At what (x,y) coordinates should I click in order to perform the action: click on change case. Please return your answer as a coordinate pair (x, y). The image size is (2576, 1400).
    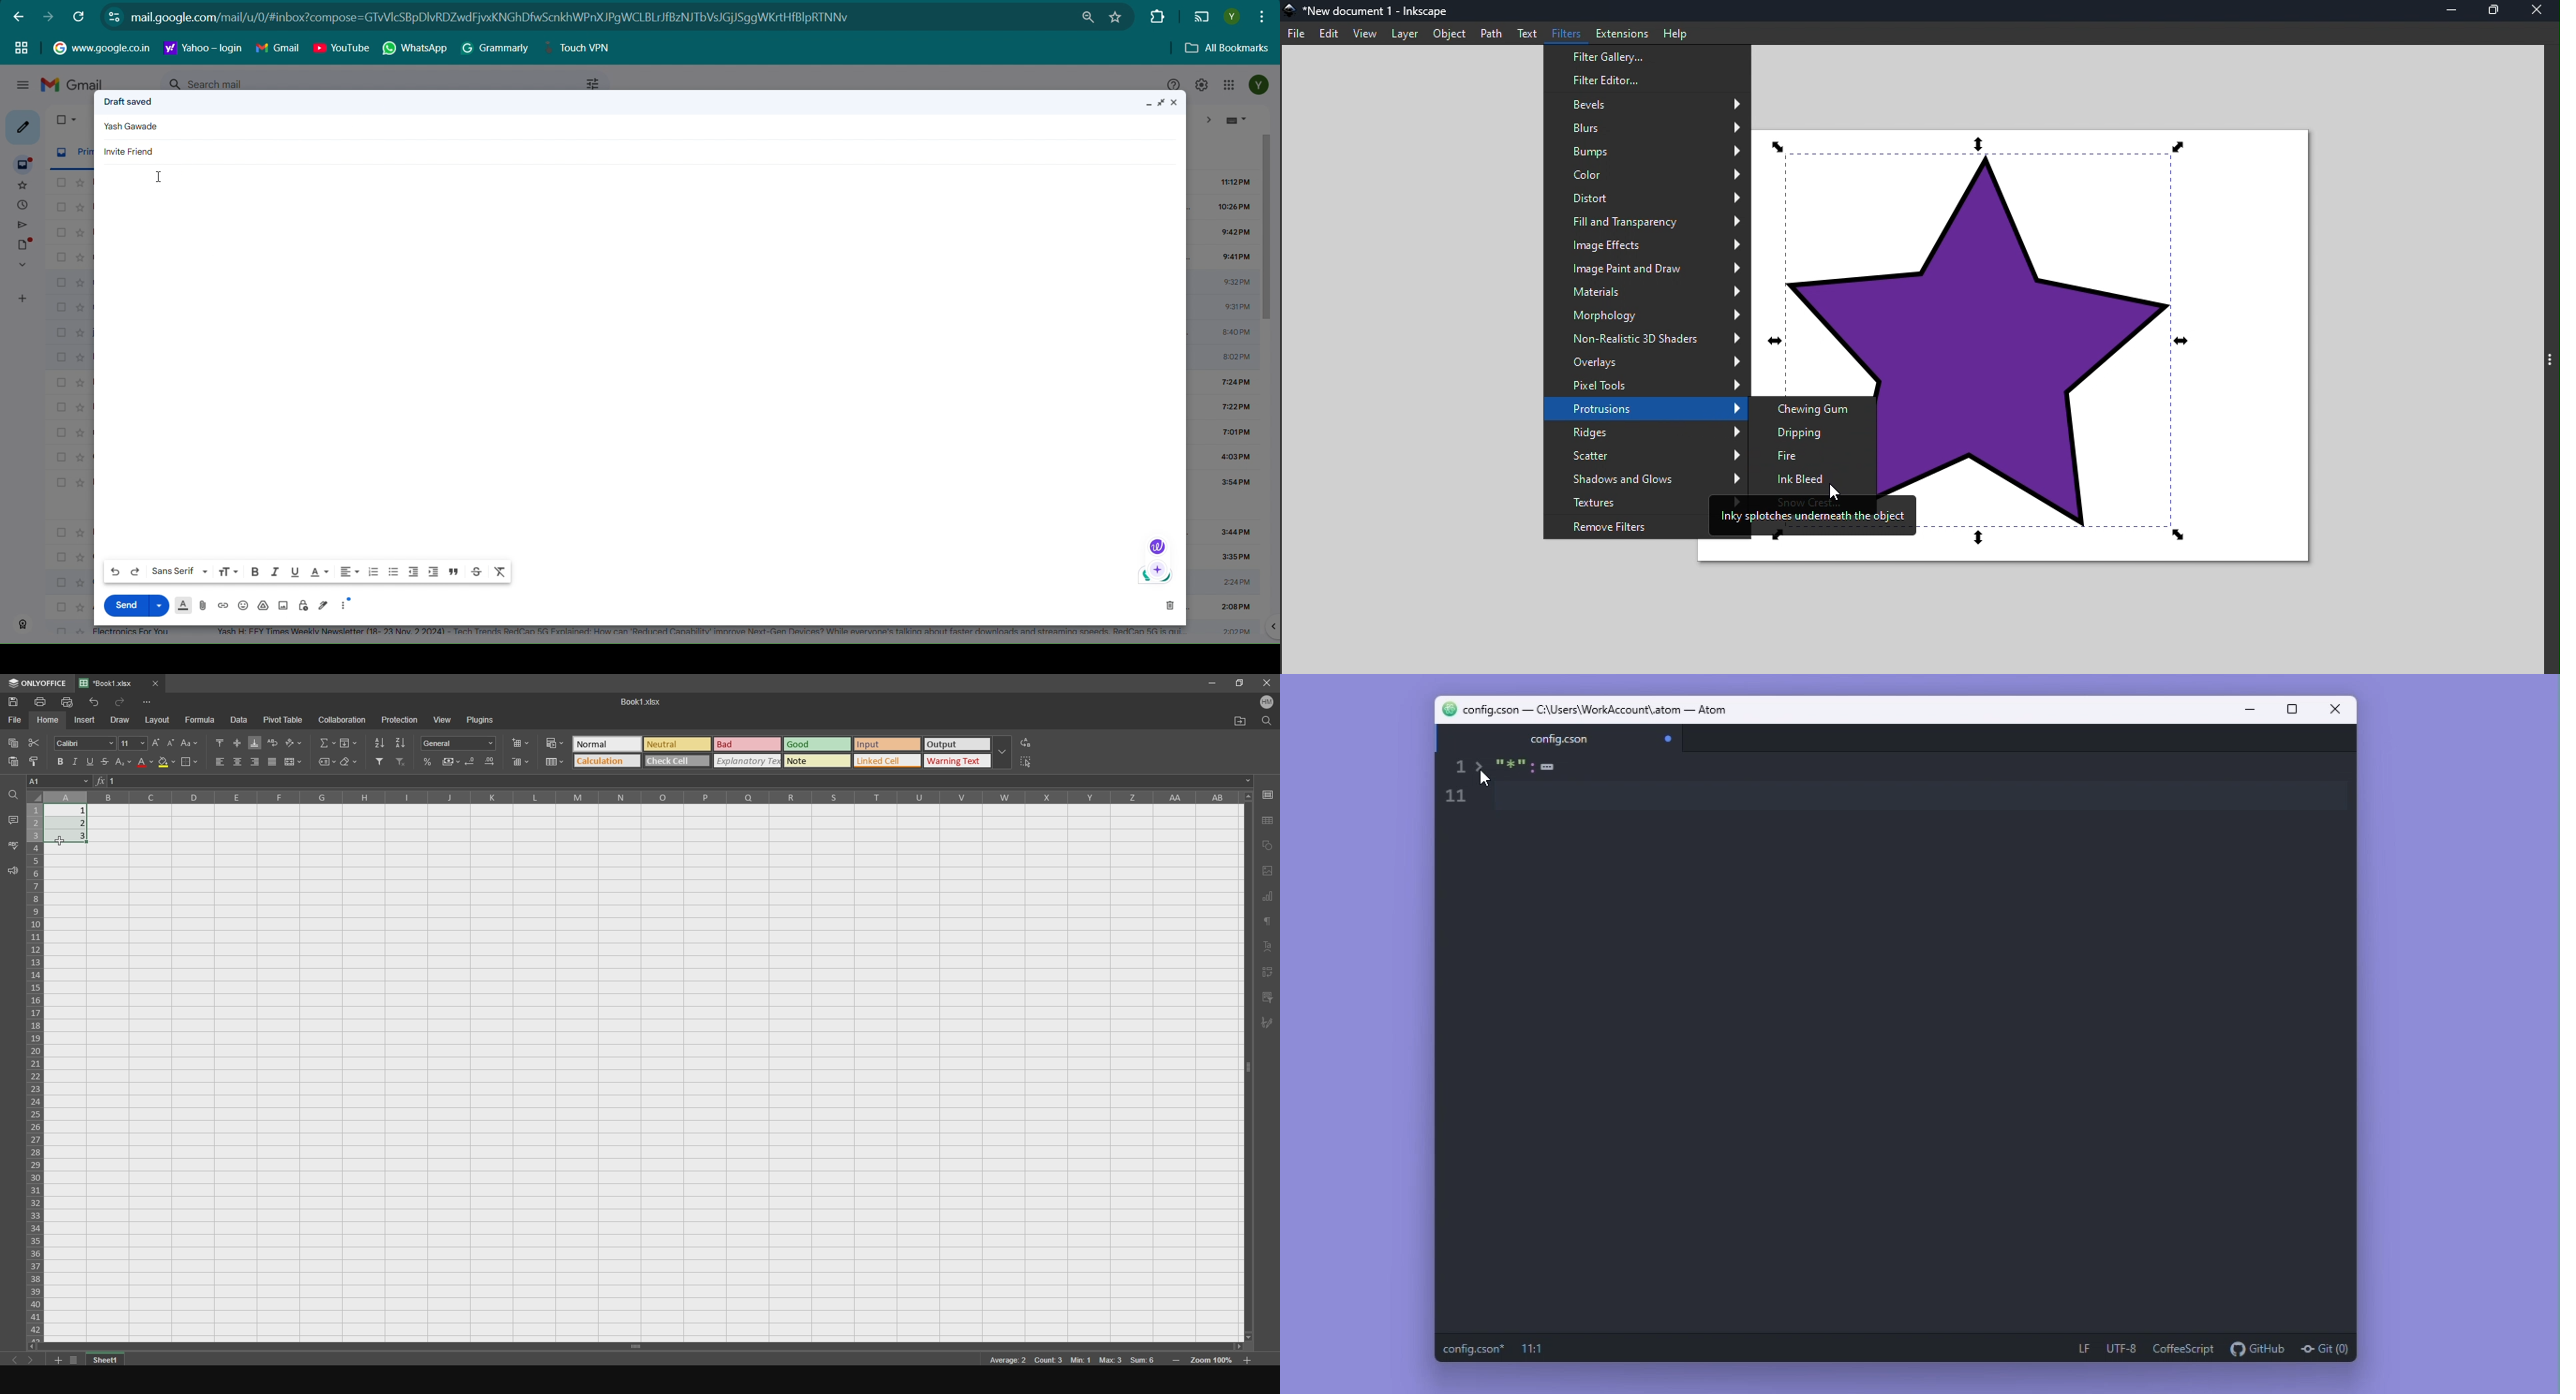
    Looking at the image, I should click on (191, 742).